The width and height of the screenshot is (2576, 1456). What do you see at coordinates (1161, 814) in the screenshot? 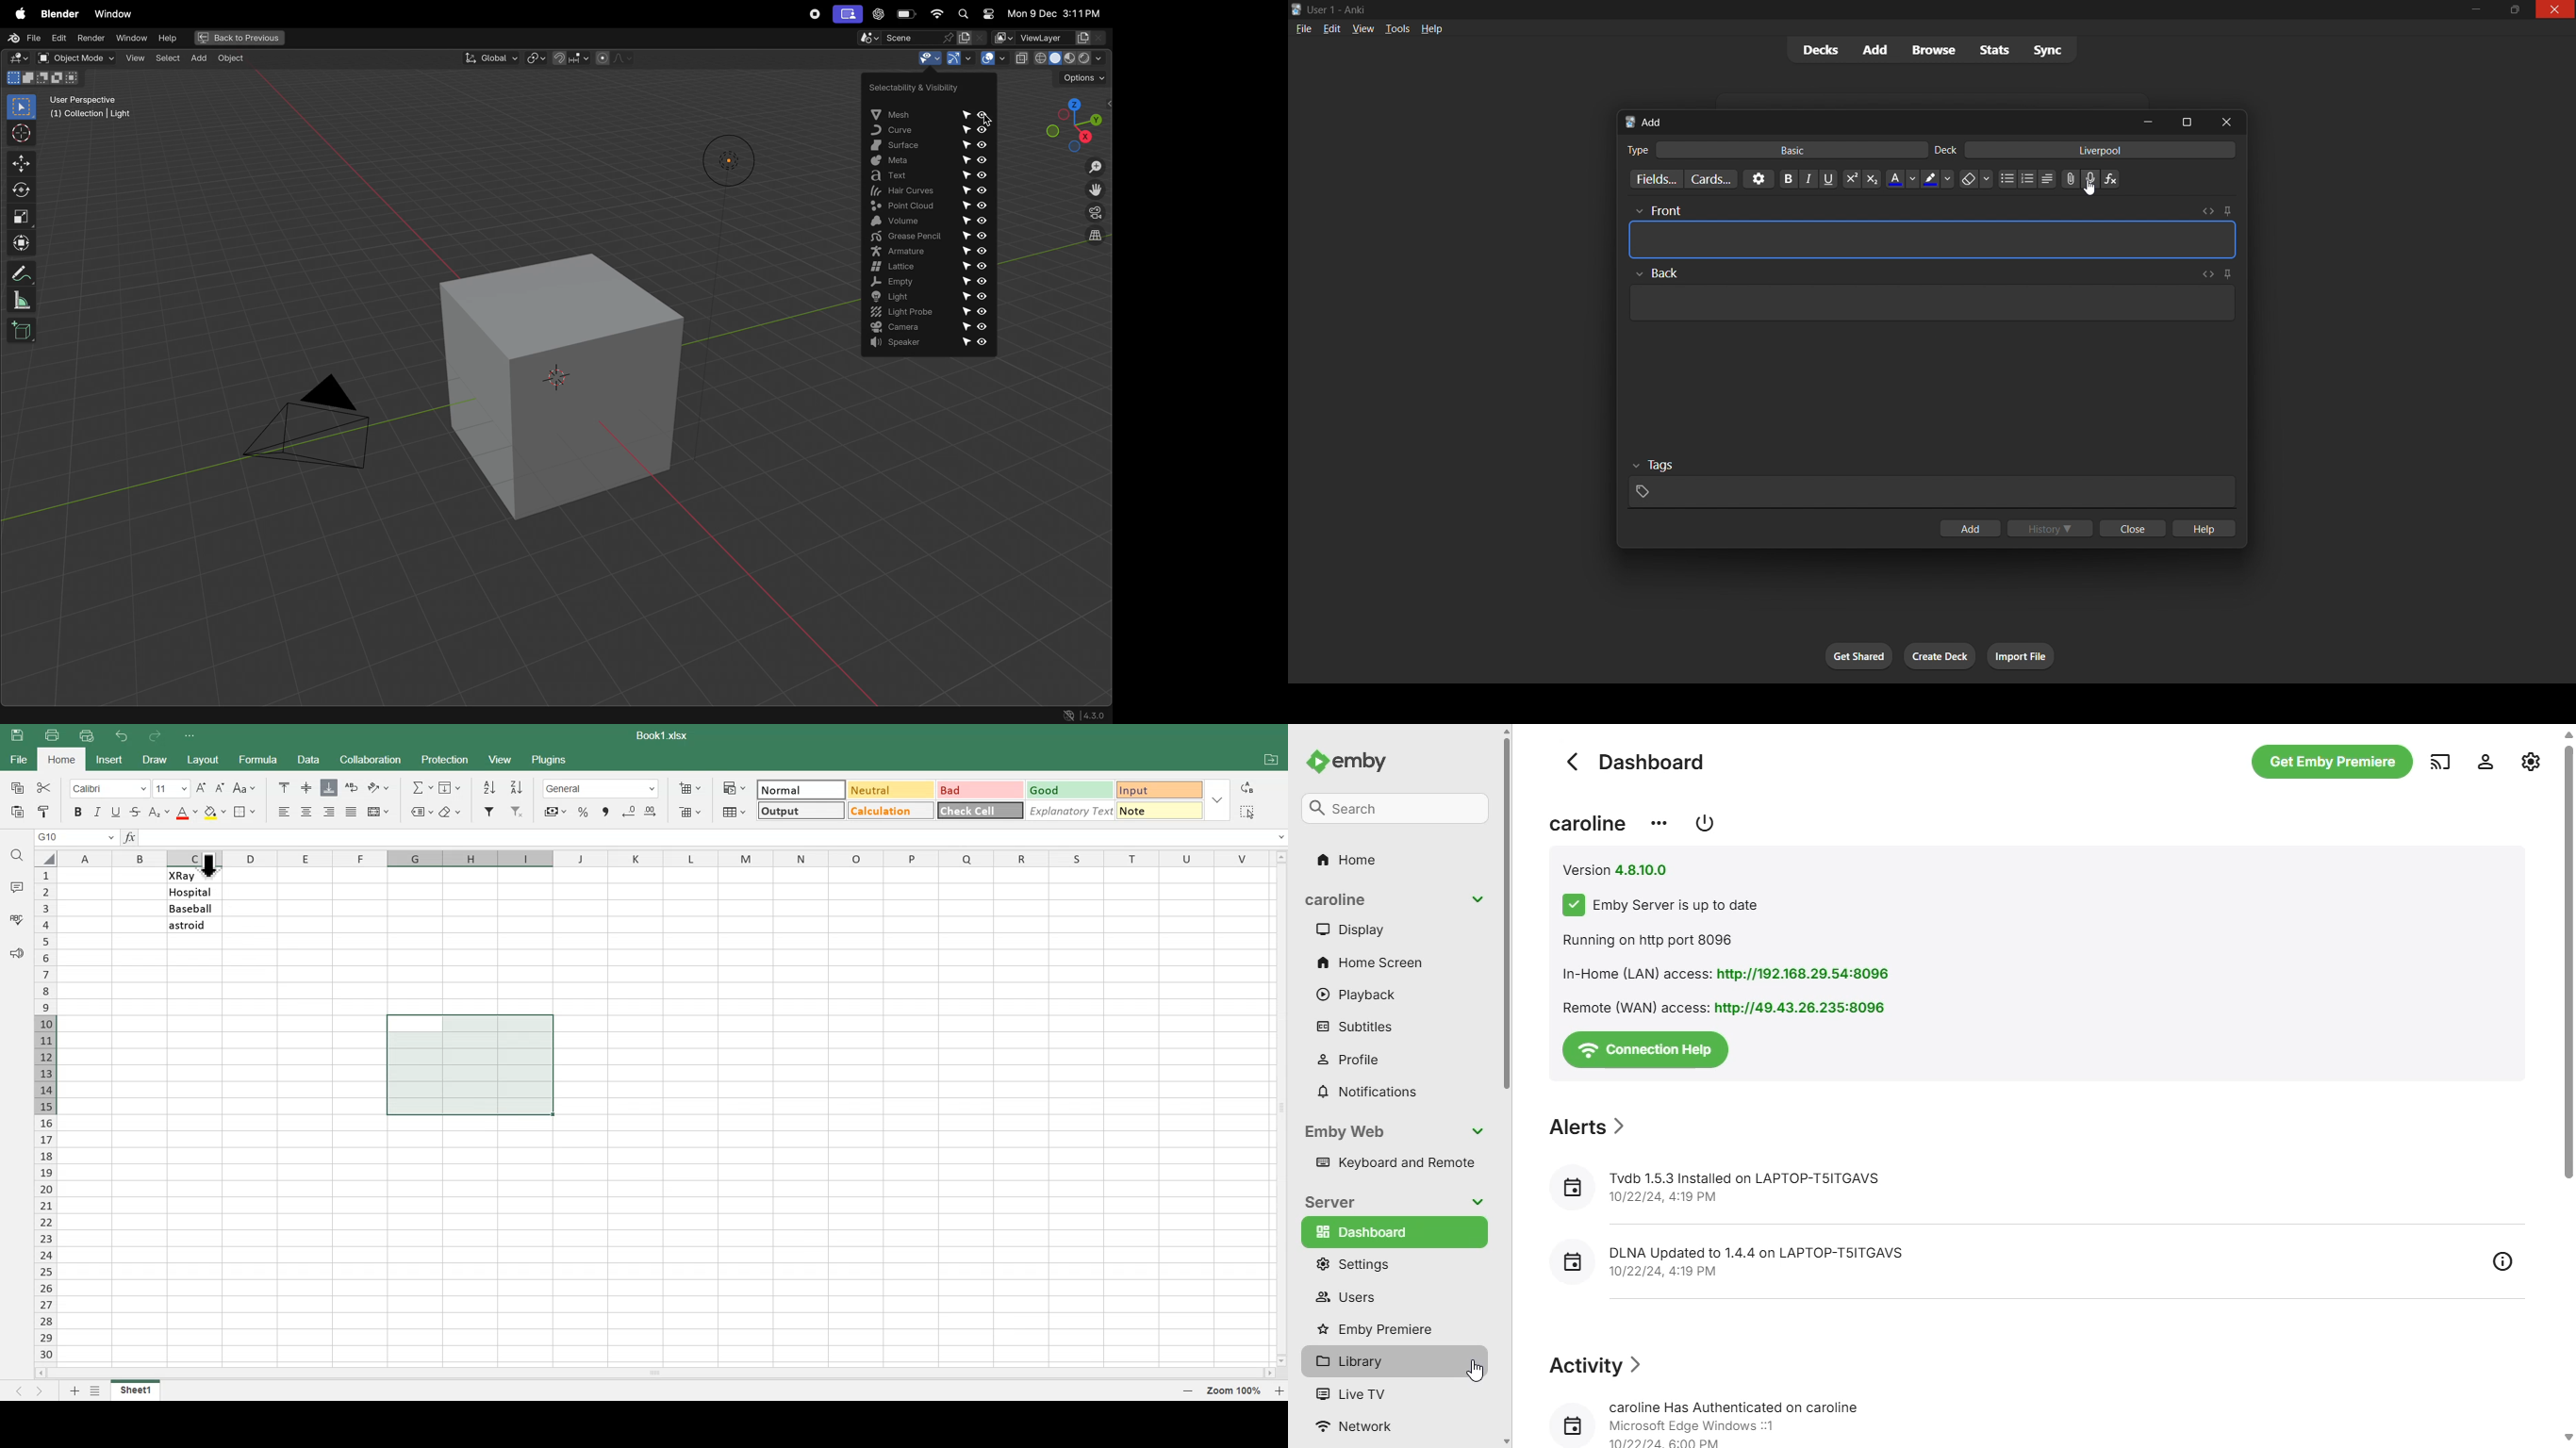
I see `Note` at bounding box center [1161, 814].